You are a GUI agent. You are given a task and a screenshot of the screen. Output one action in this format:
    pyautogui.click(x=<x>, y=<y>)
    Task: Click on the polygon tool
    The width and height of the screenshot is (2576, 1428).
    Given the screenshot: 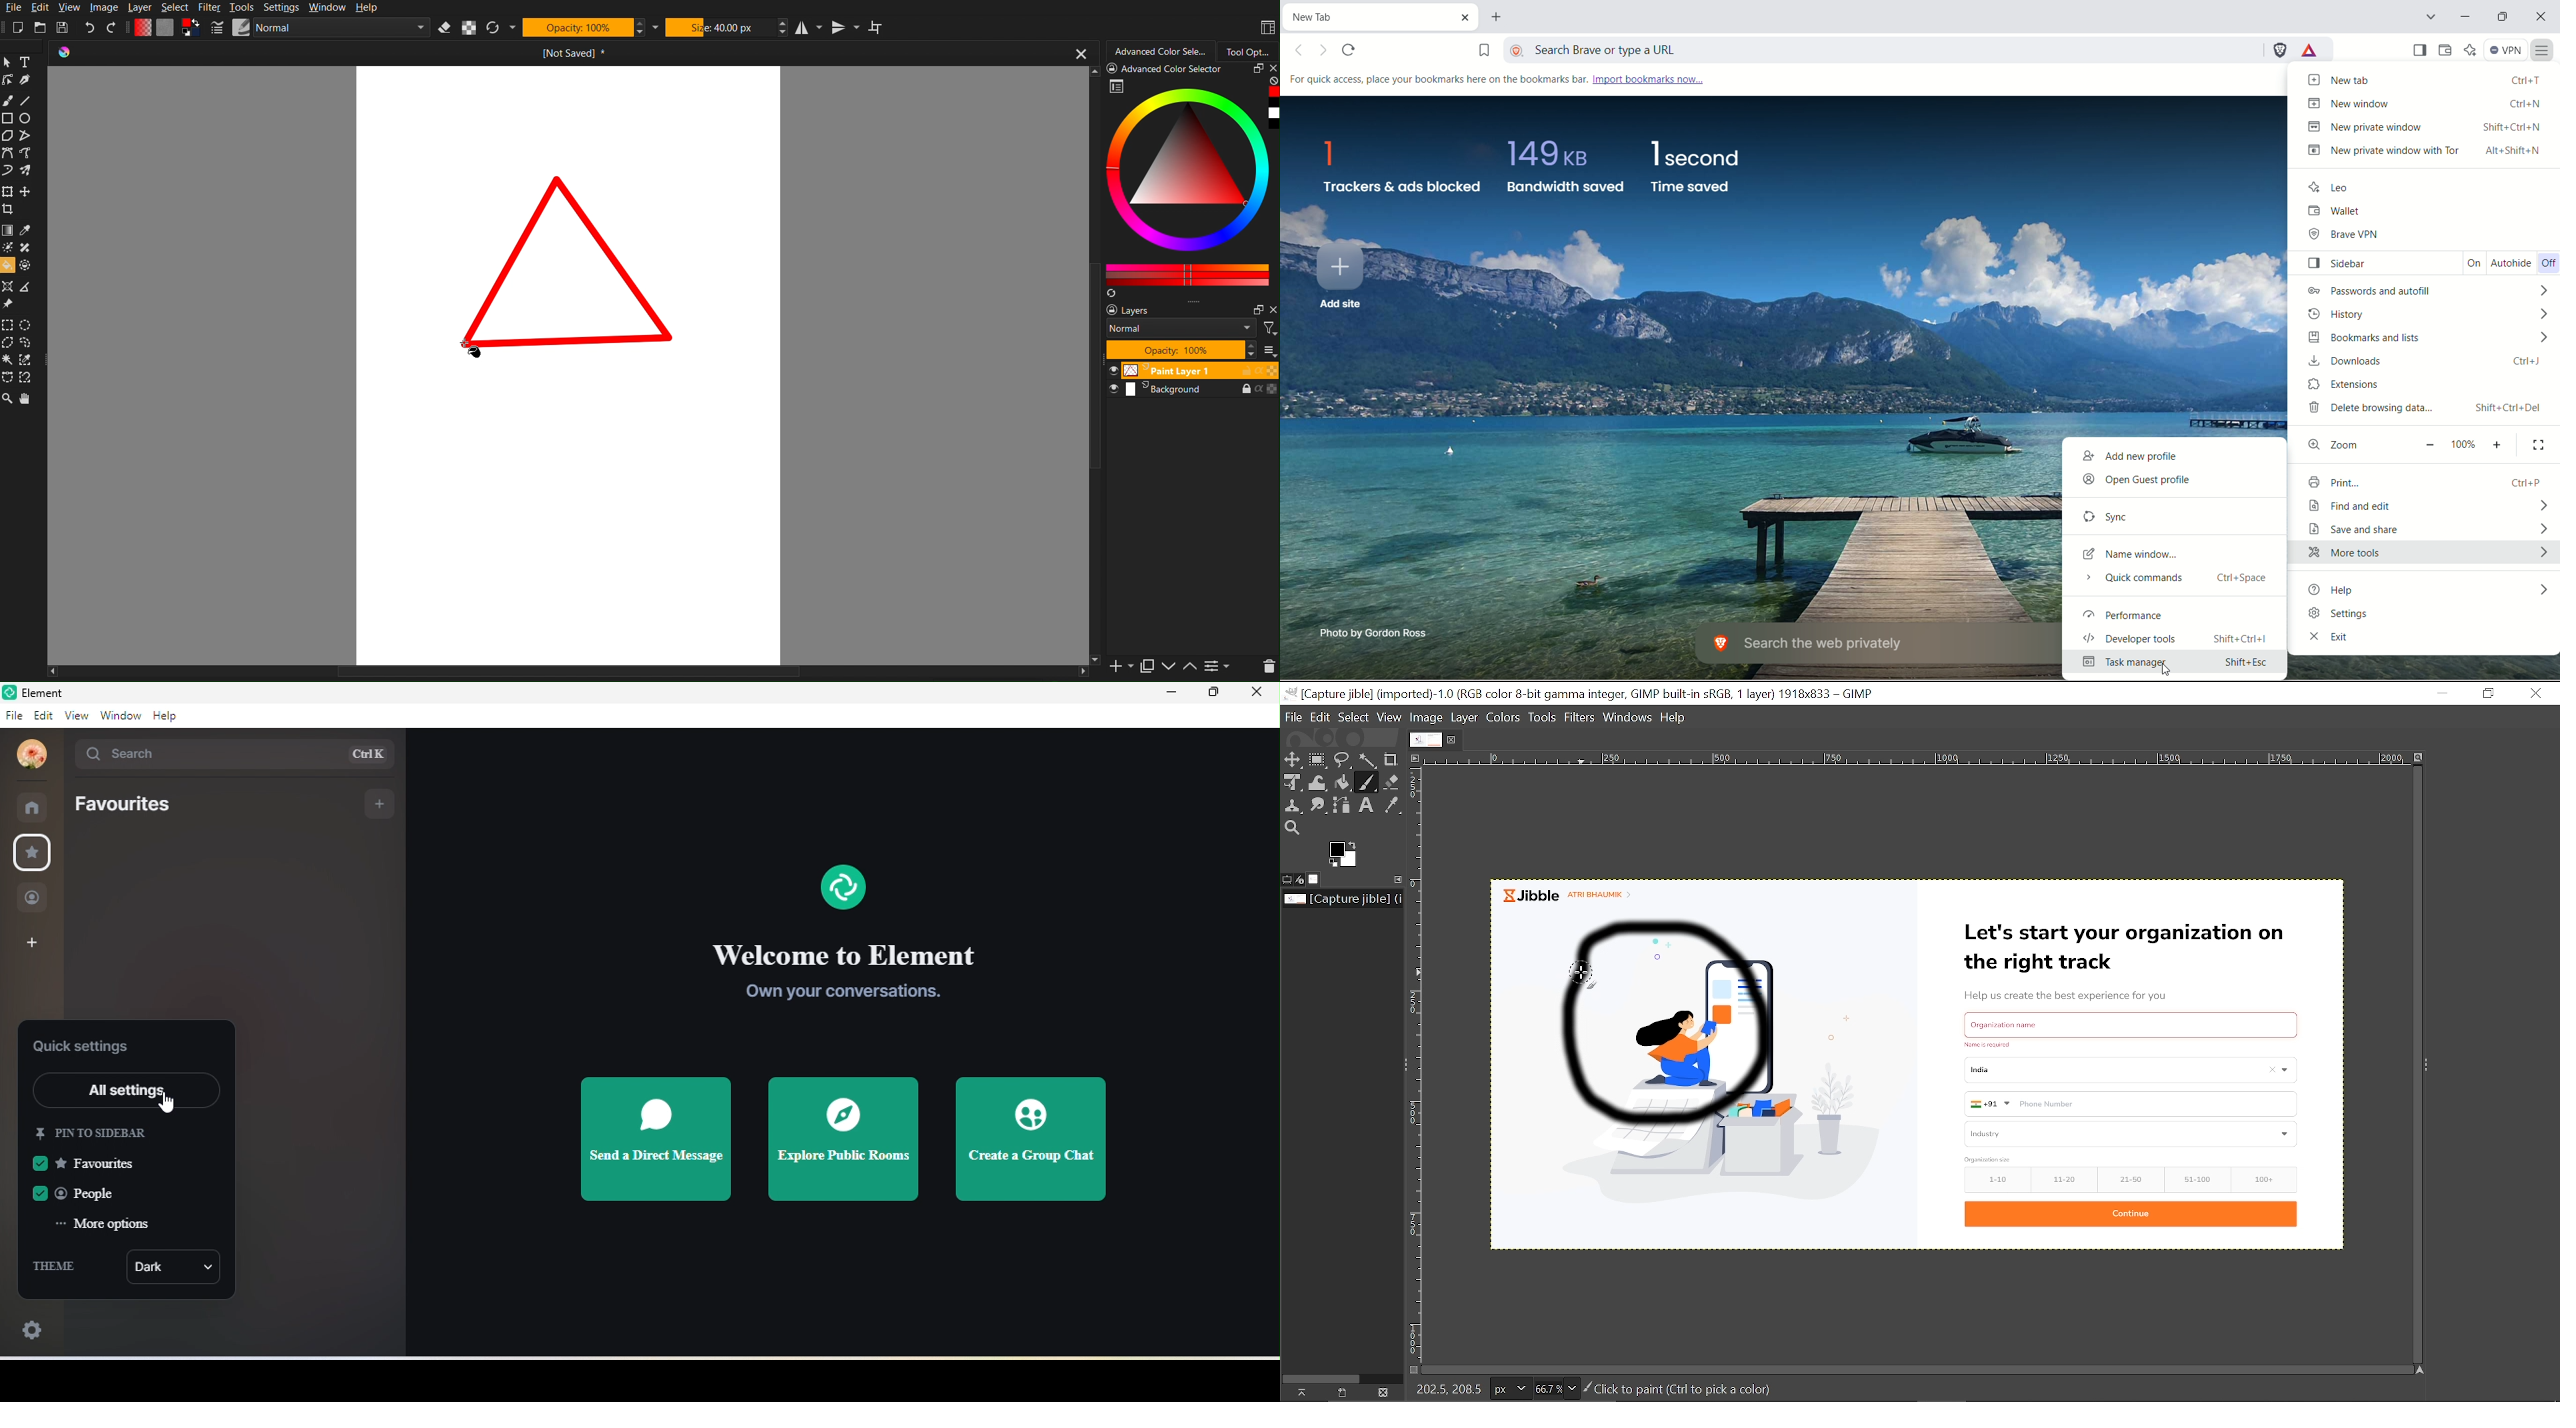 What is the action you would take?
    pyautogui.click(x=9, y=135)
    